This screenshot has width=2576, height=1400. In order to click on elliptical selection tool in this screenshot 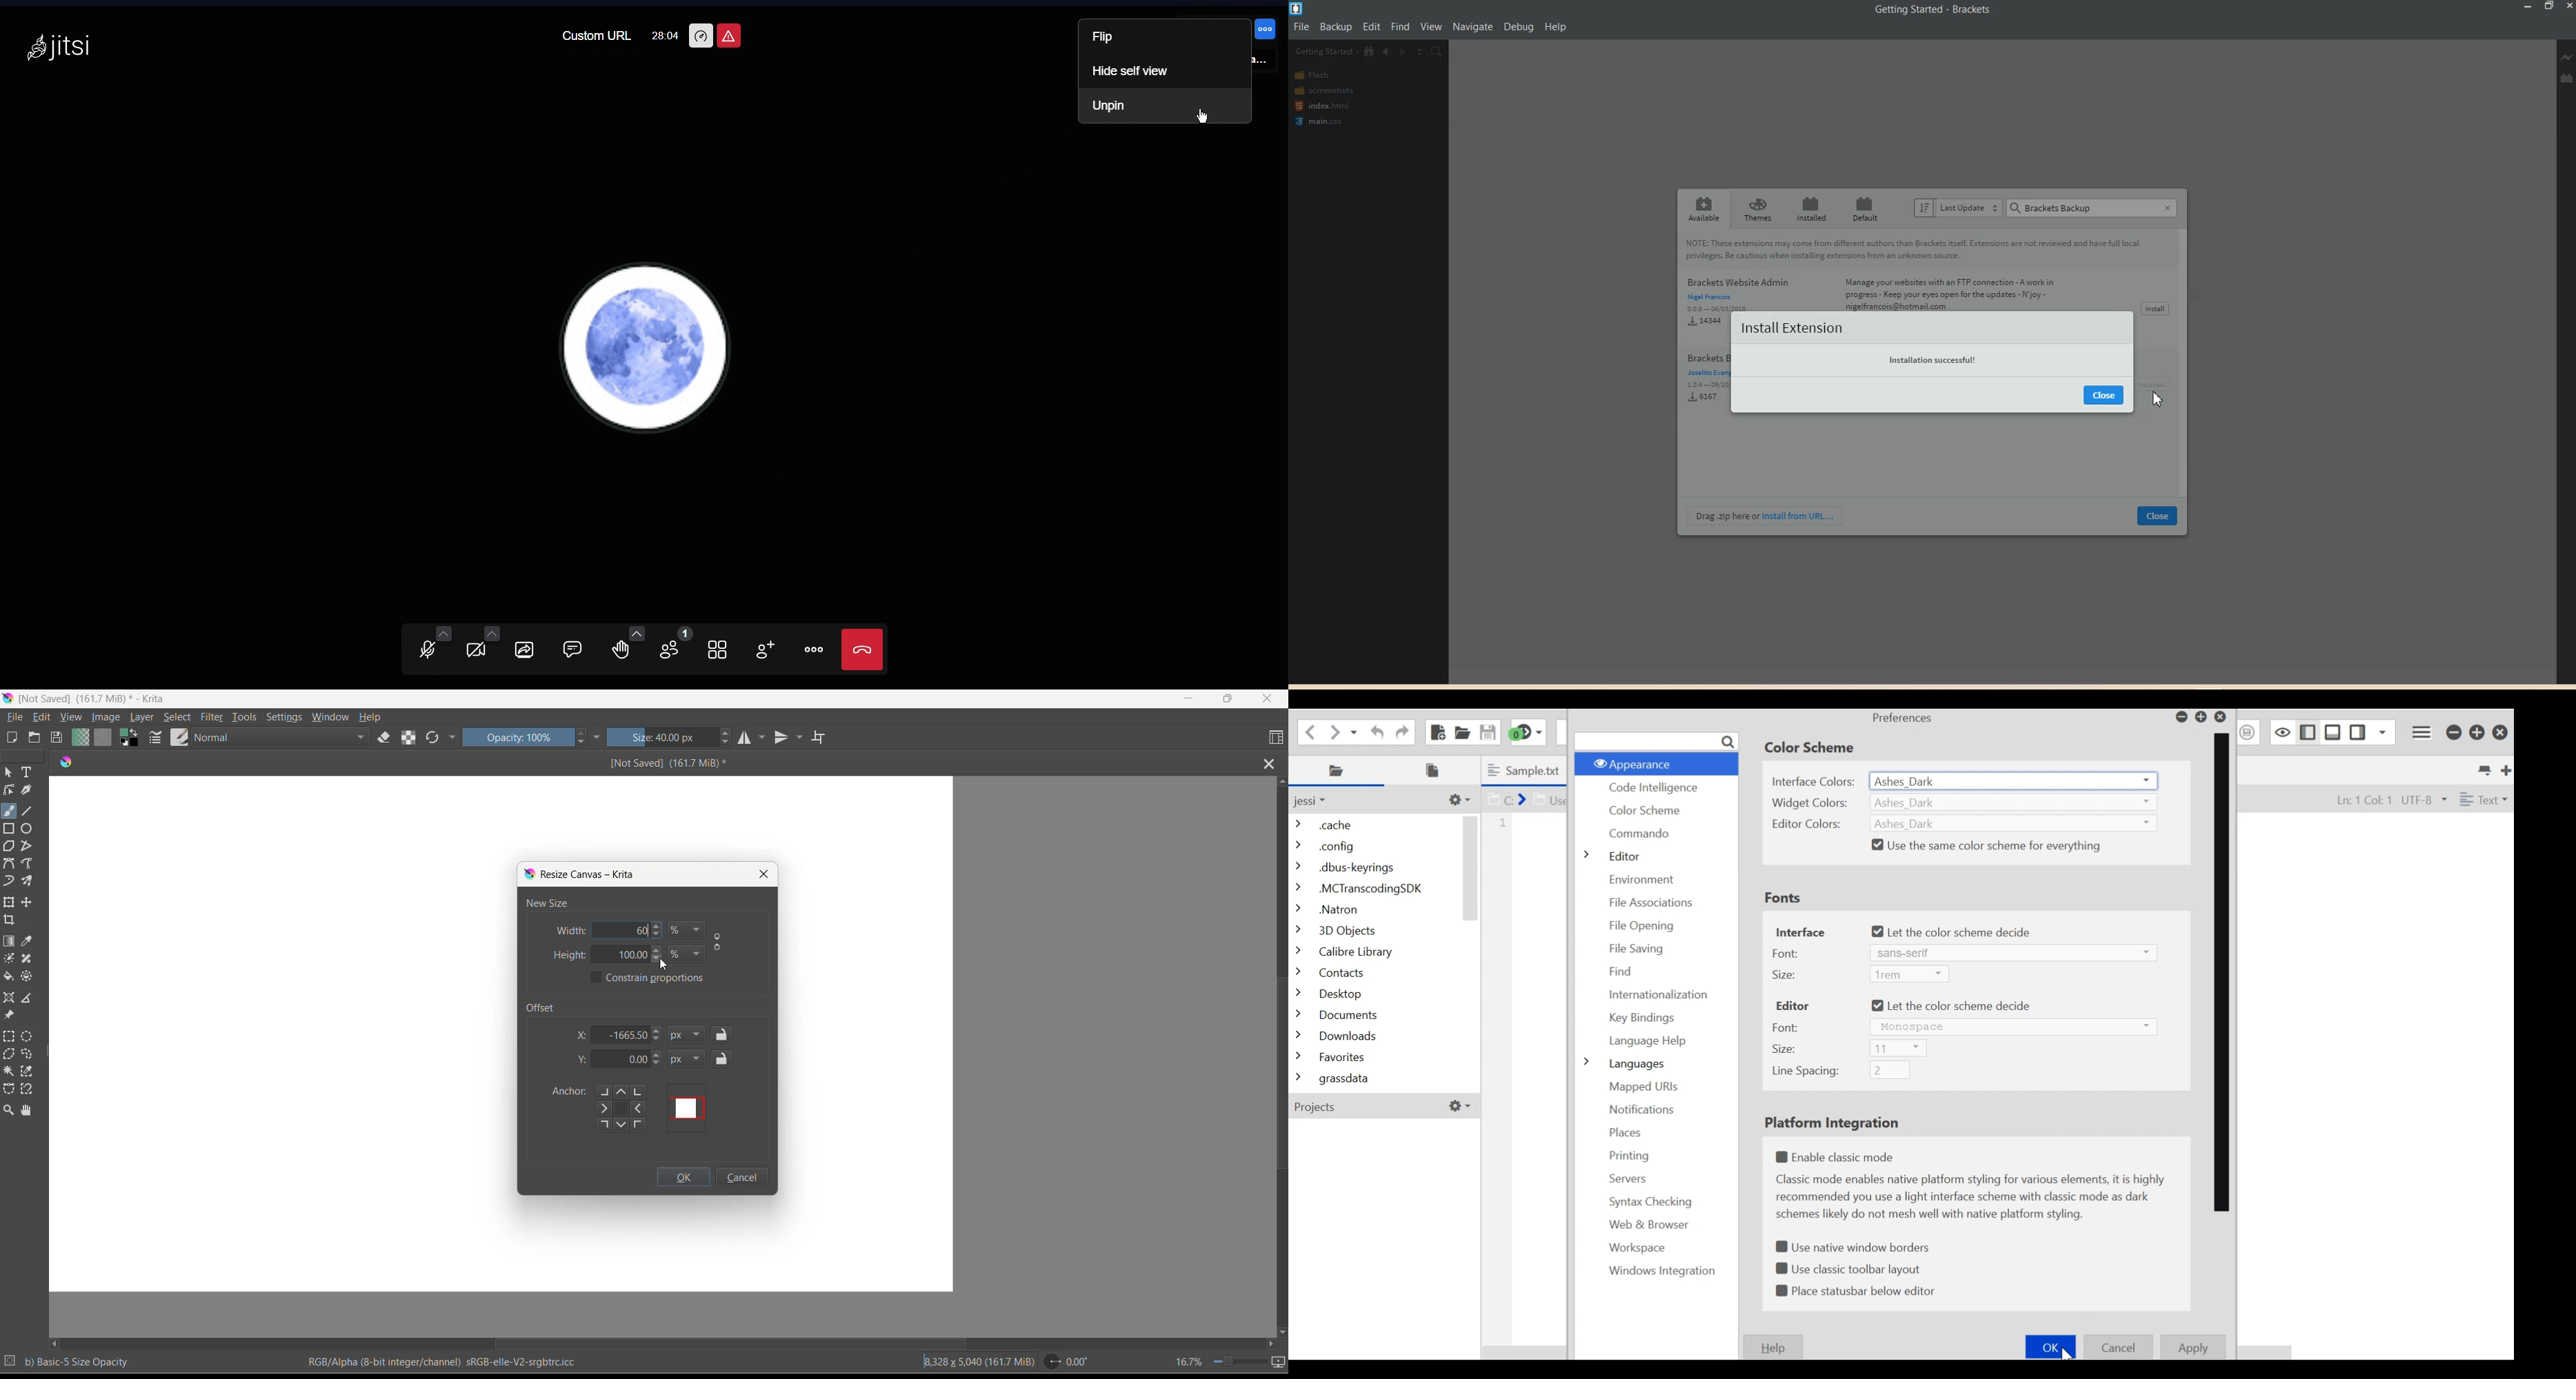, I will do `click(30, 1036)`.